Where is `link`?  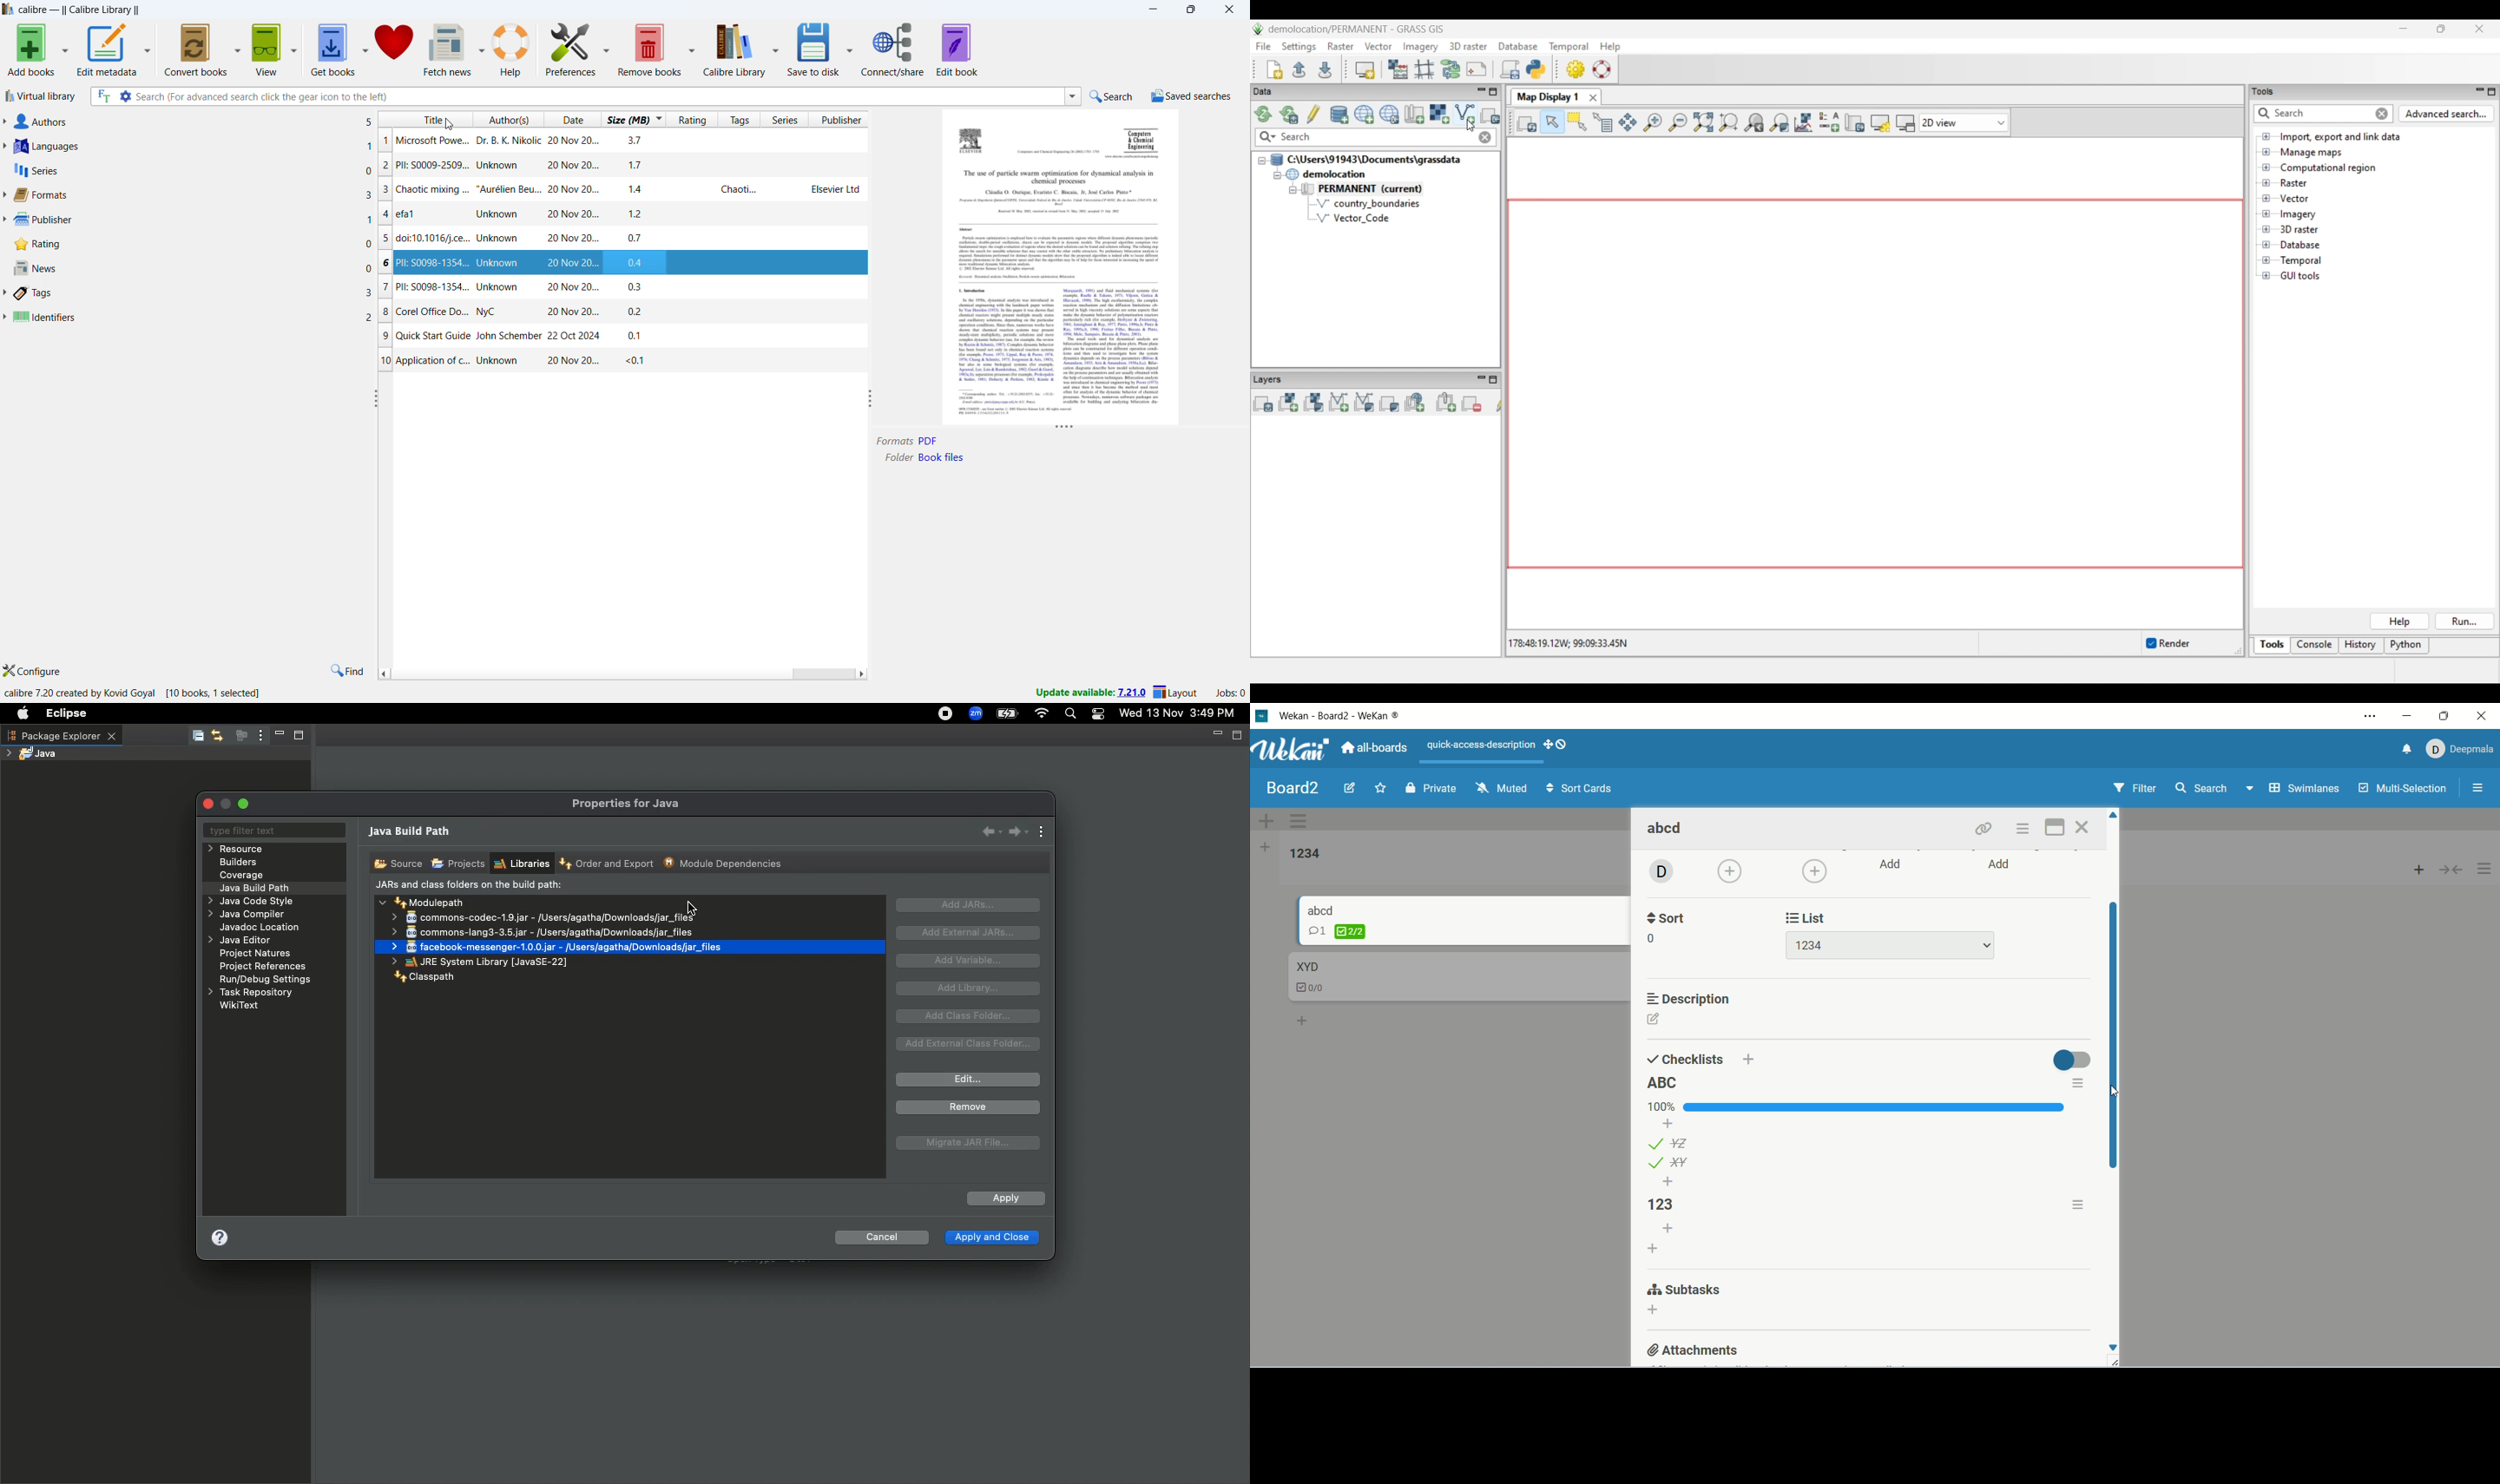 link is located at coordinates (1986, 829).